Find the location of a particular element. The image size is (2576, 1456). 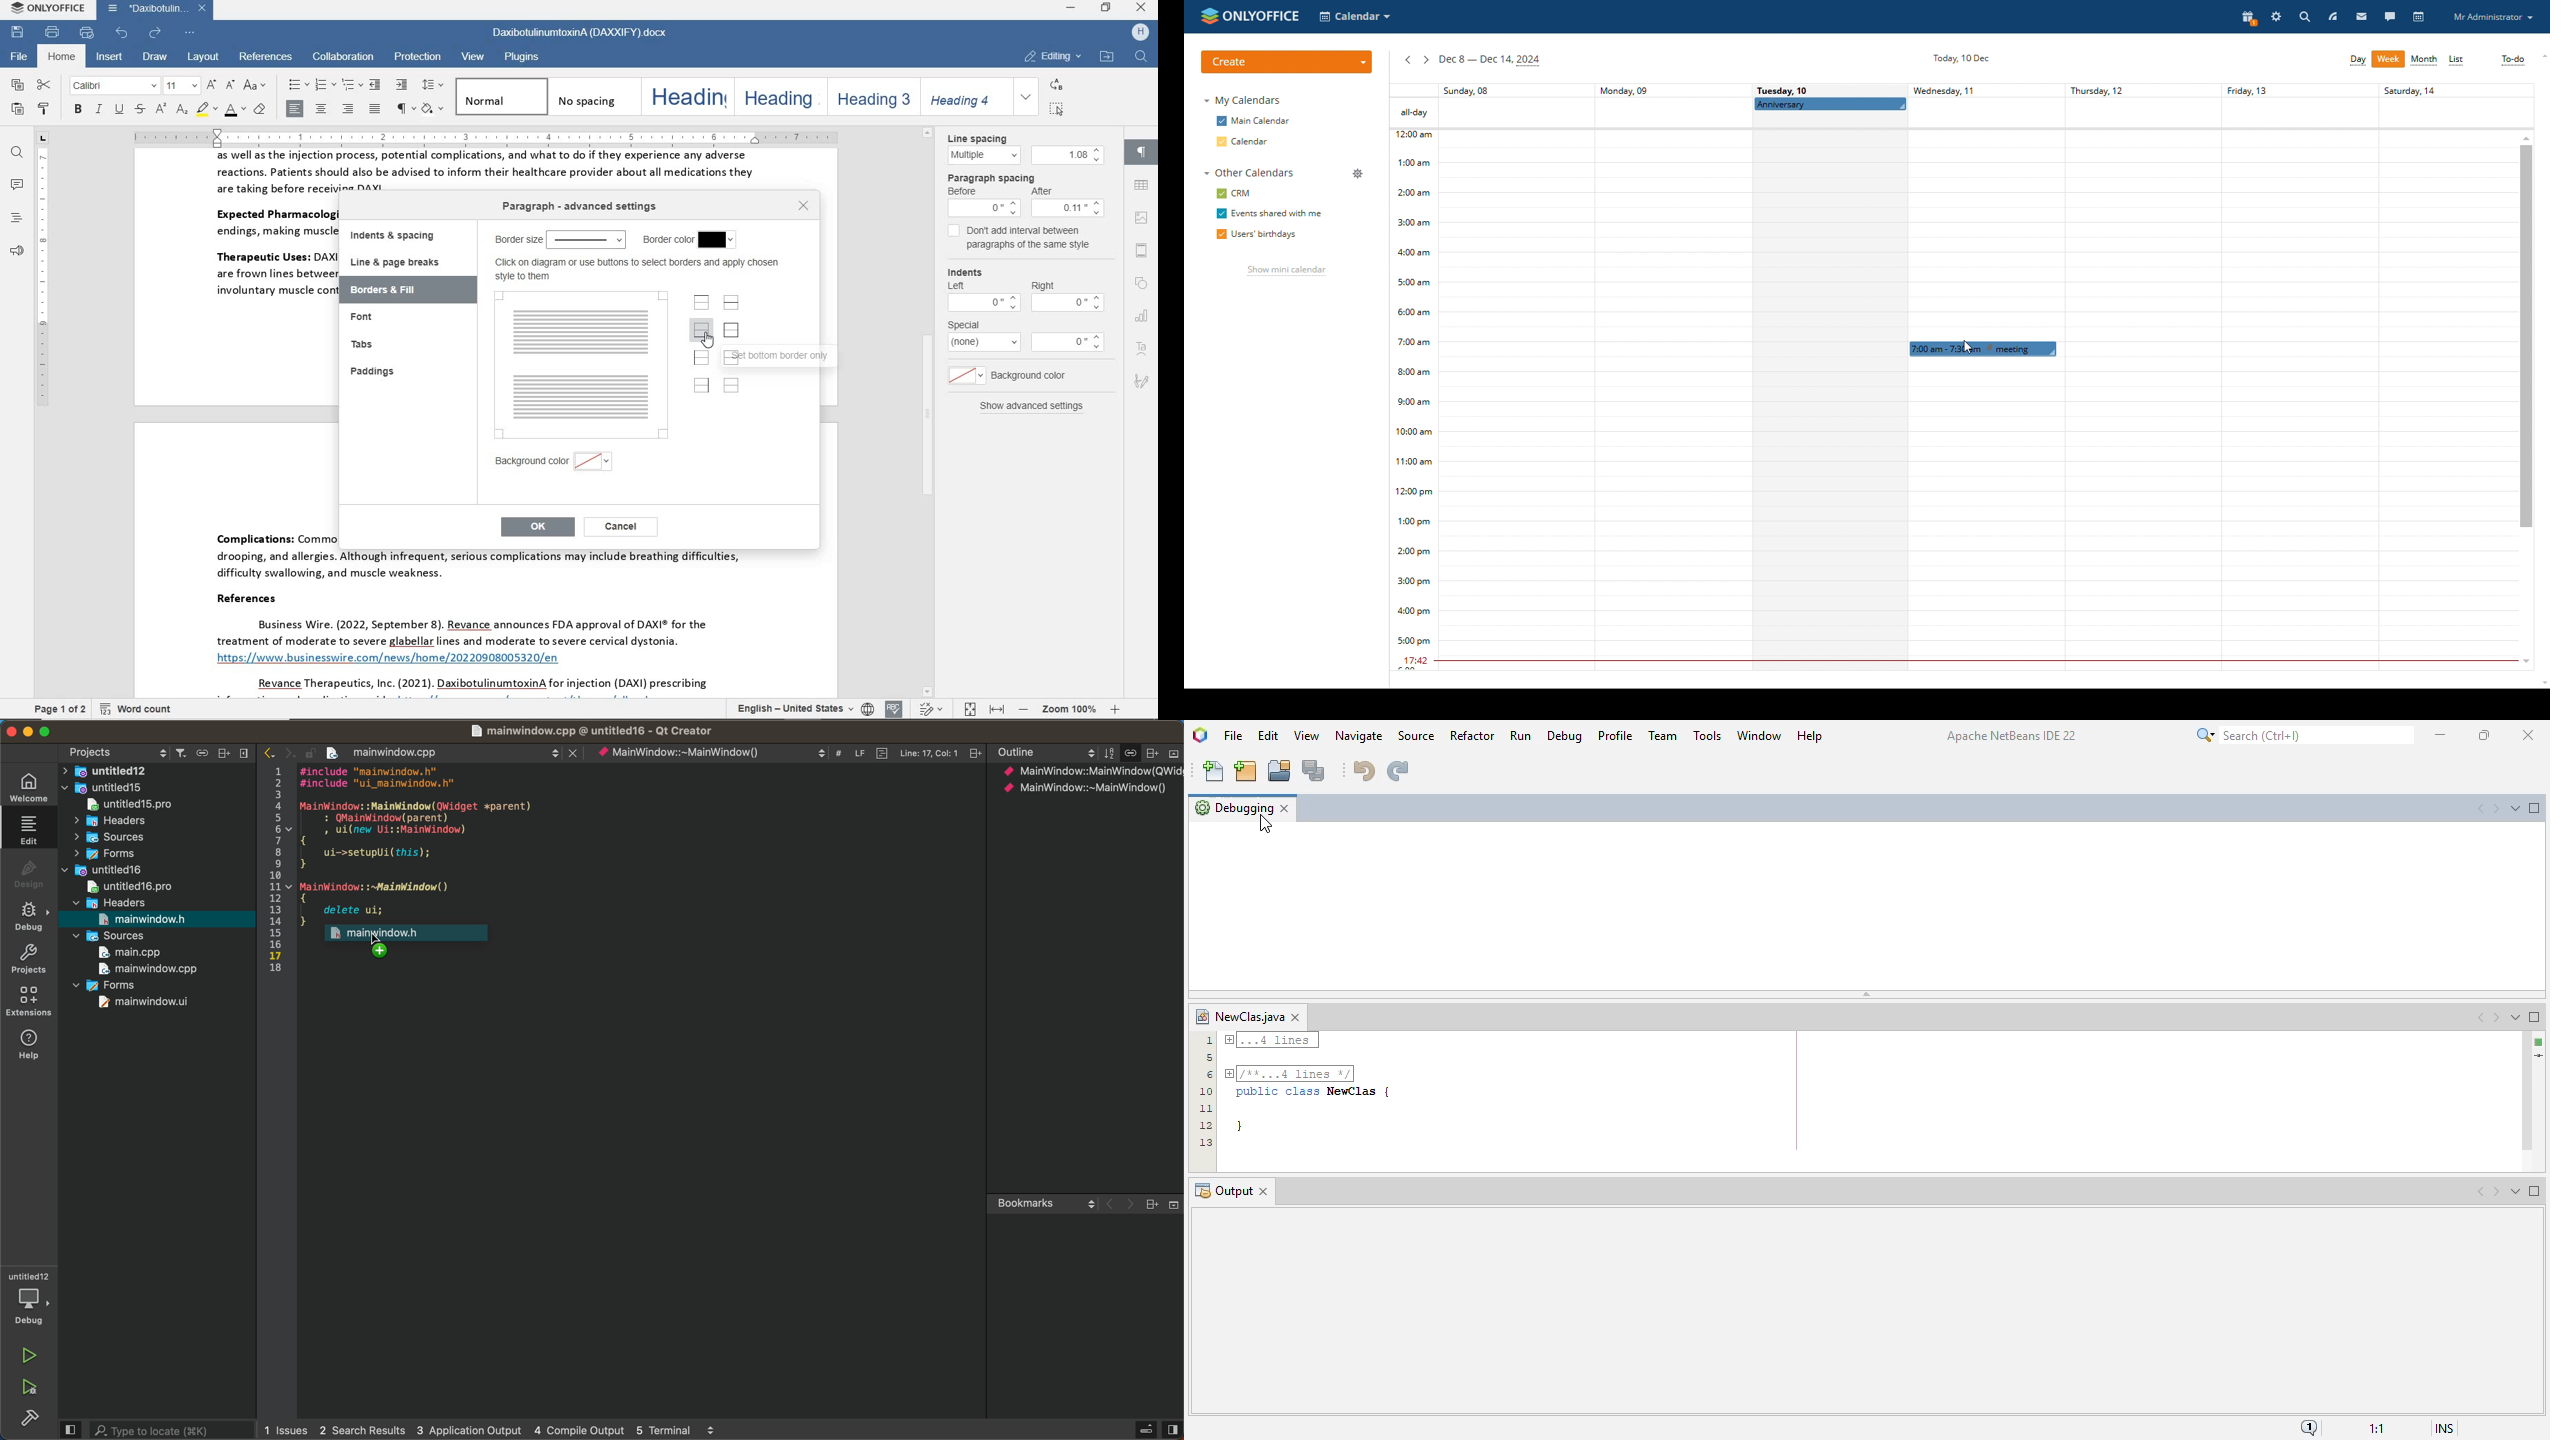

scrollbar is located at coordinates (1117, 414).